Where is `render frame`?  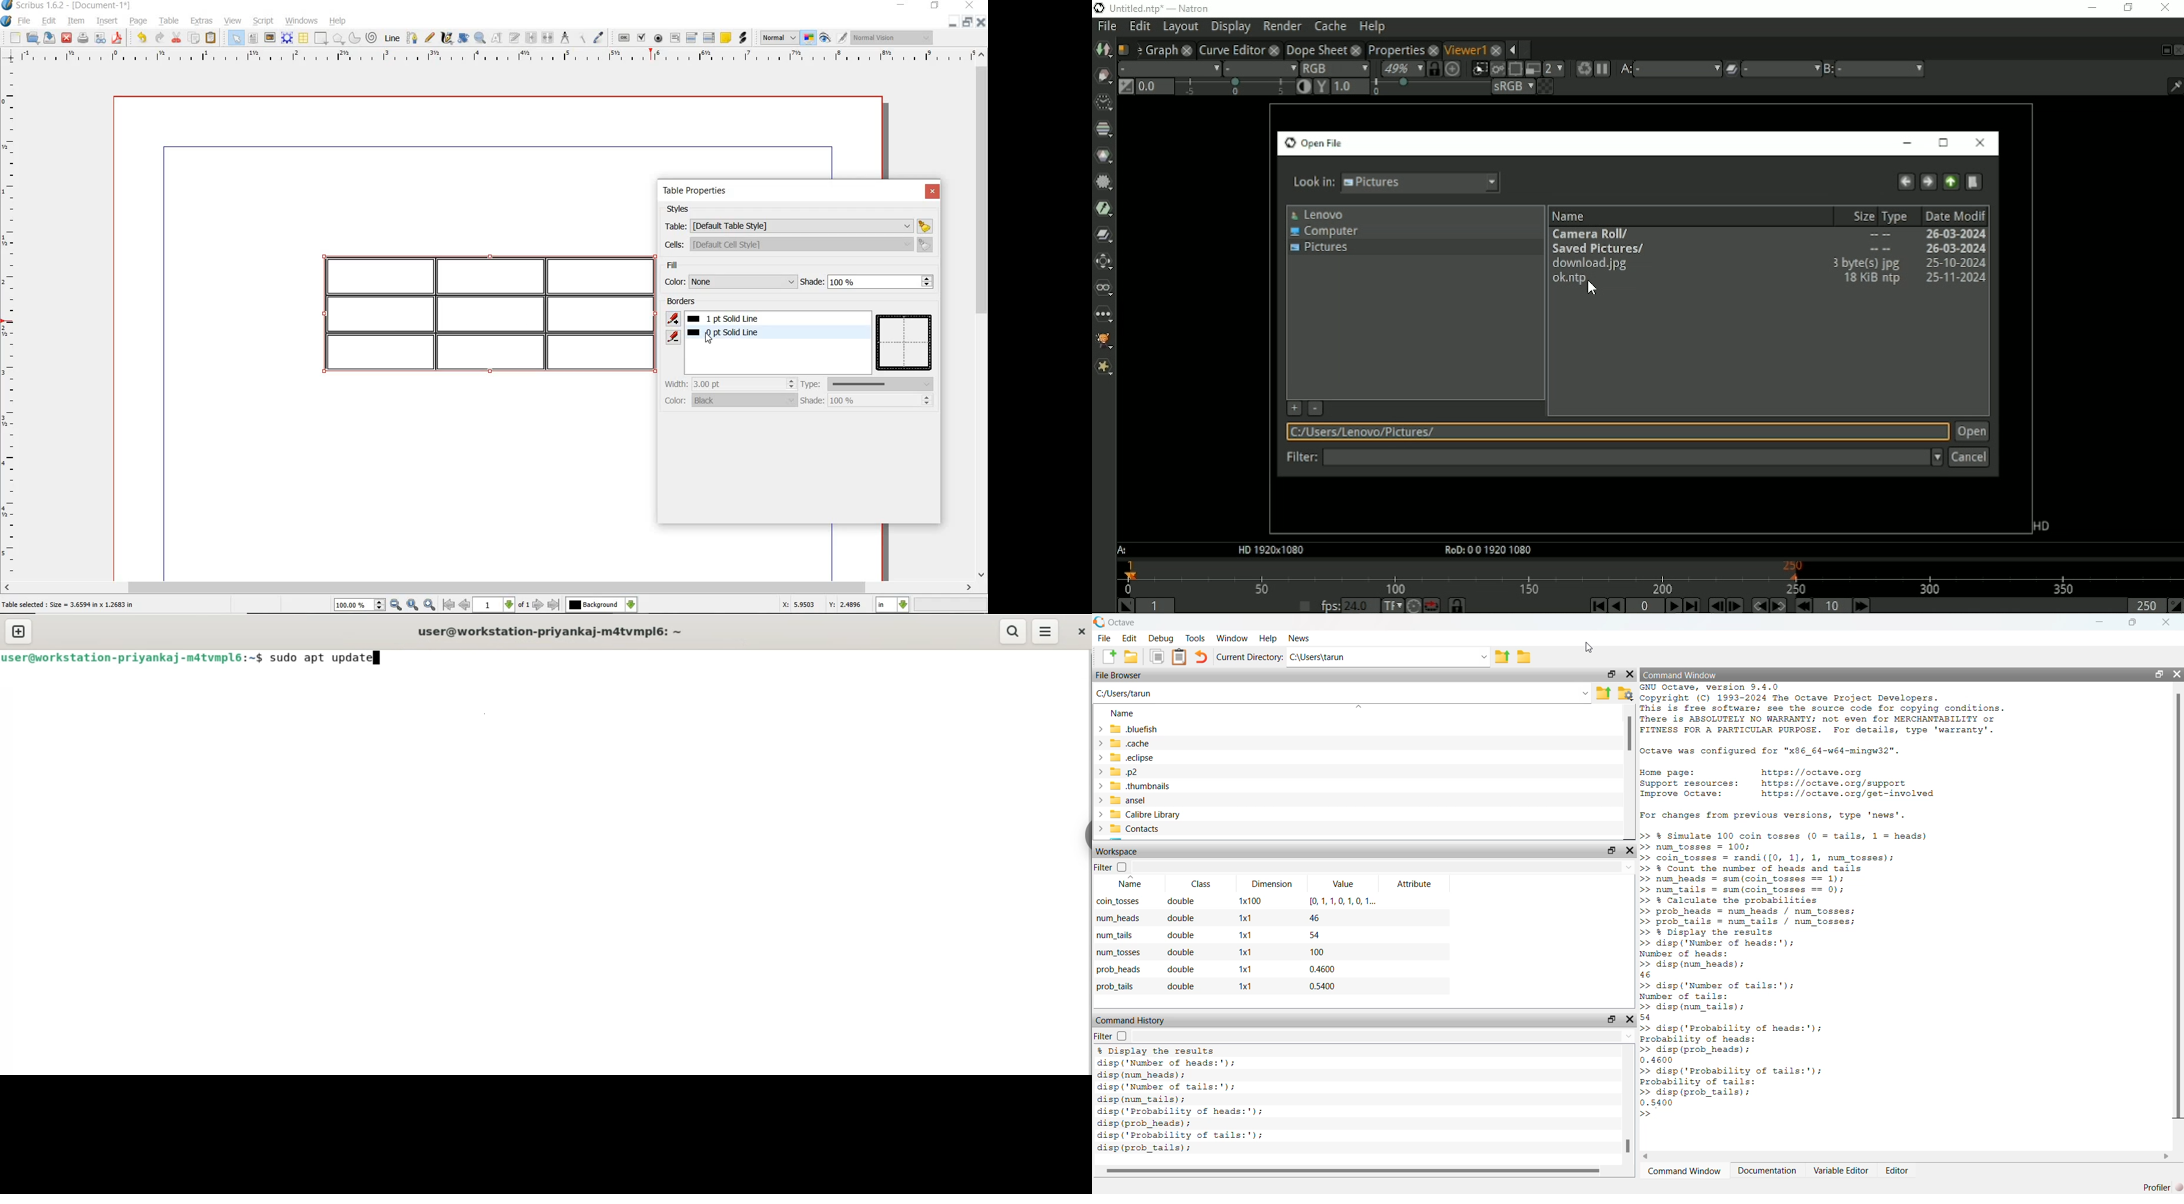 render frame is located at coordinates (287, 39).